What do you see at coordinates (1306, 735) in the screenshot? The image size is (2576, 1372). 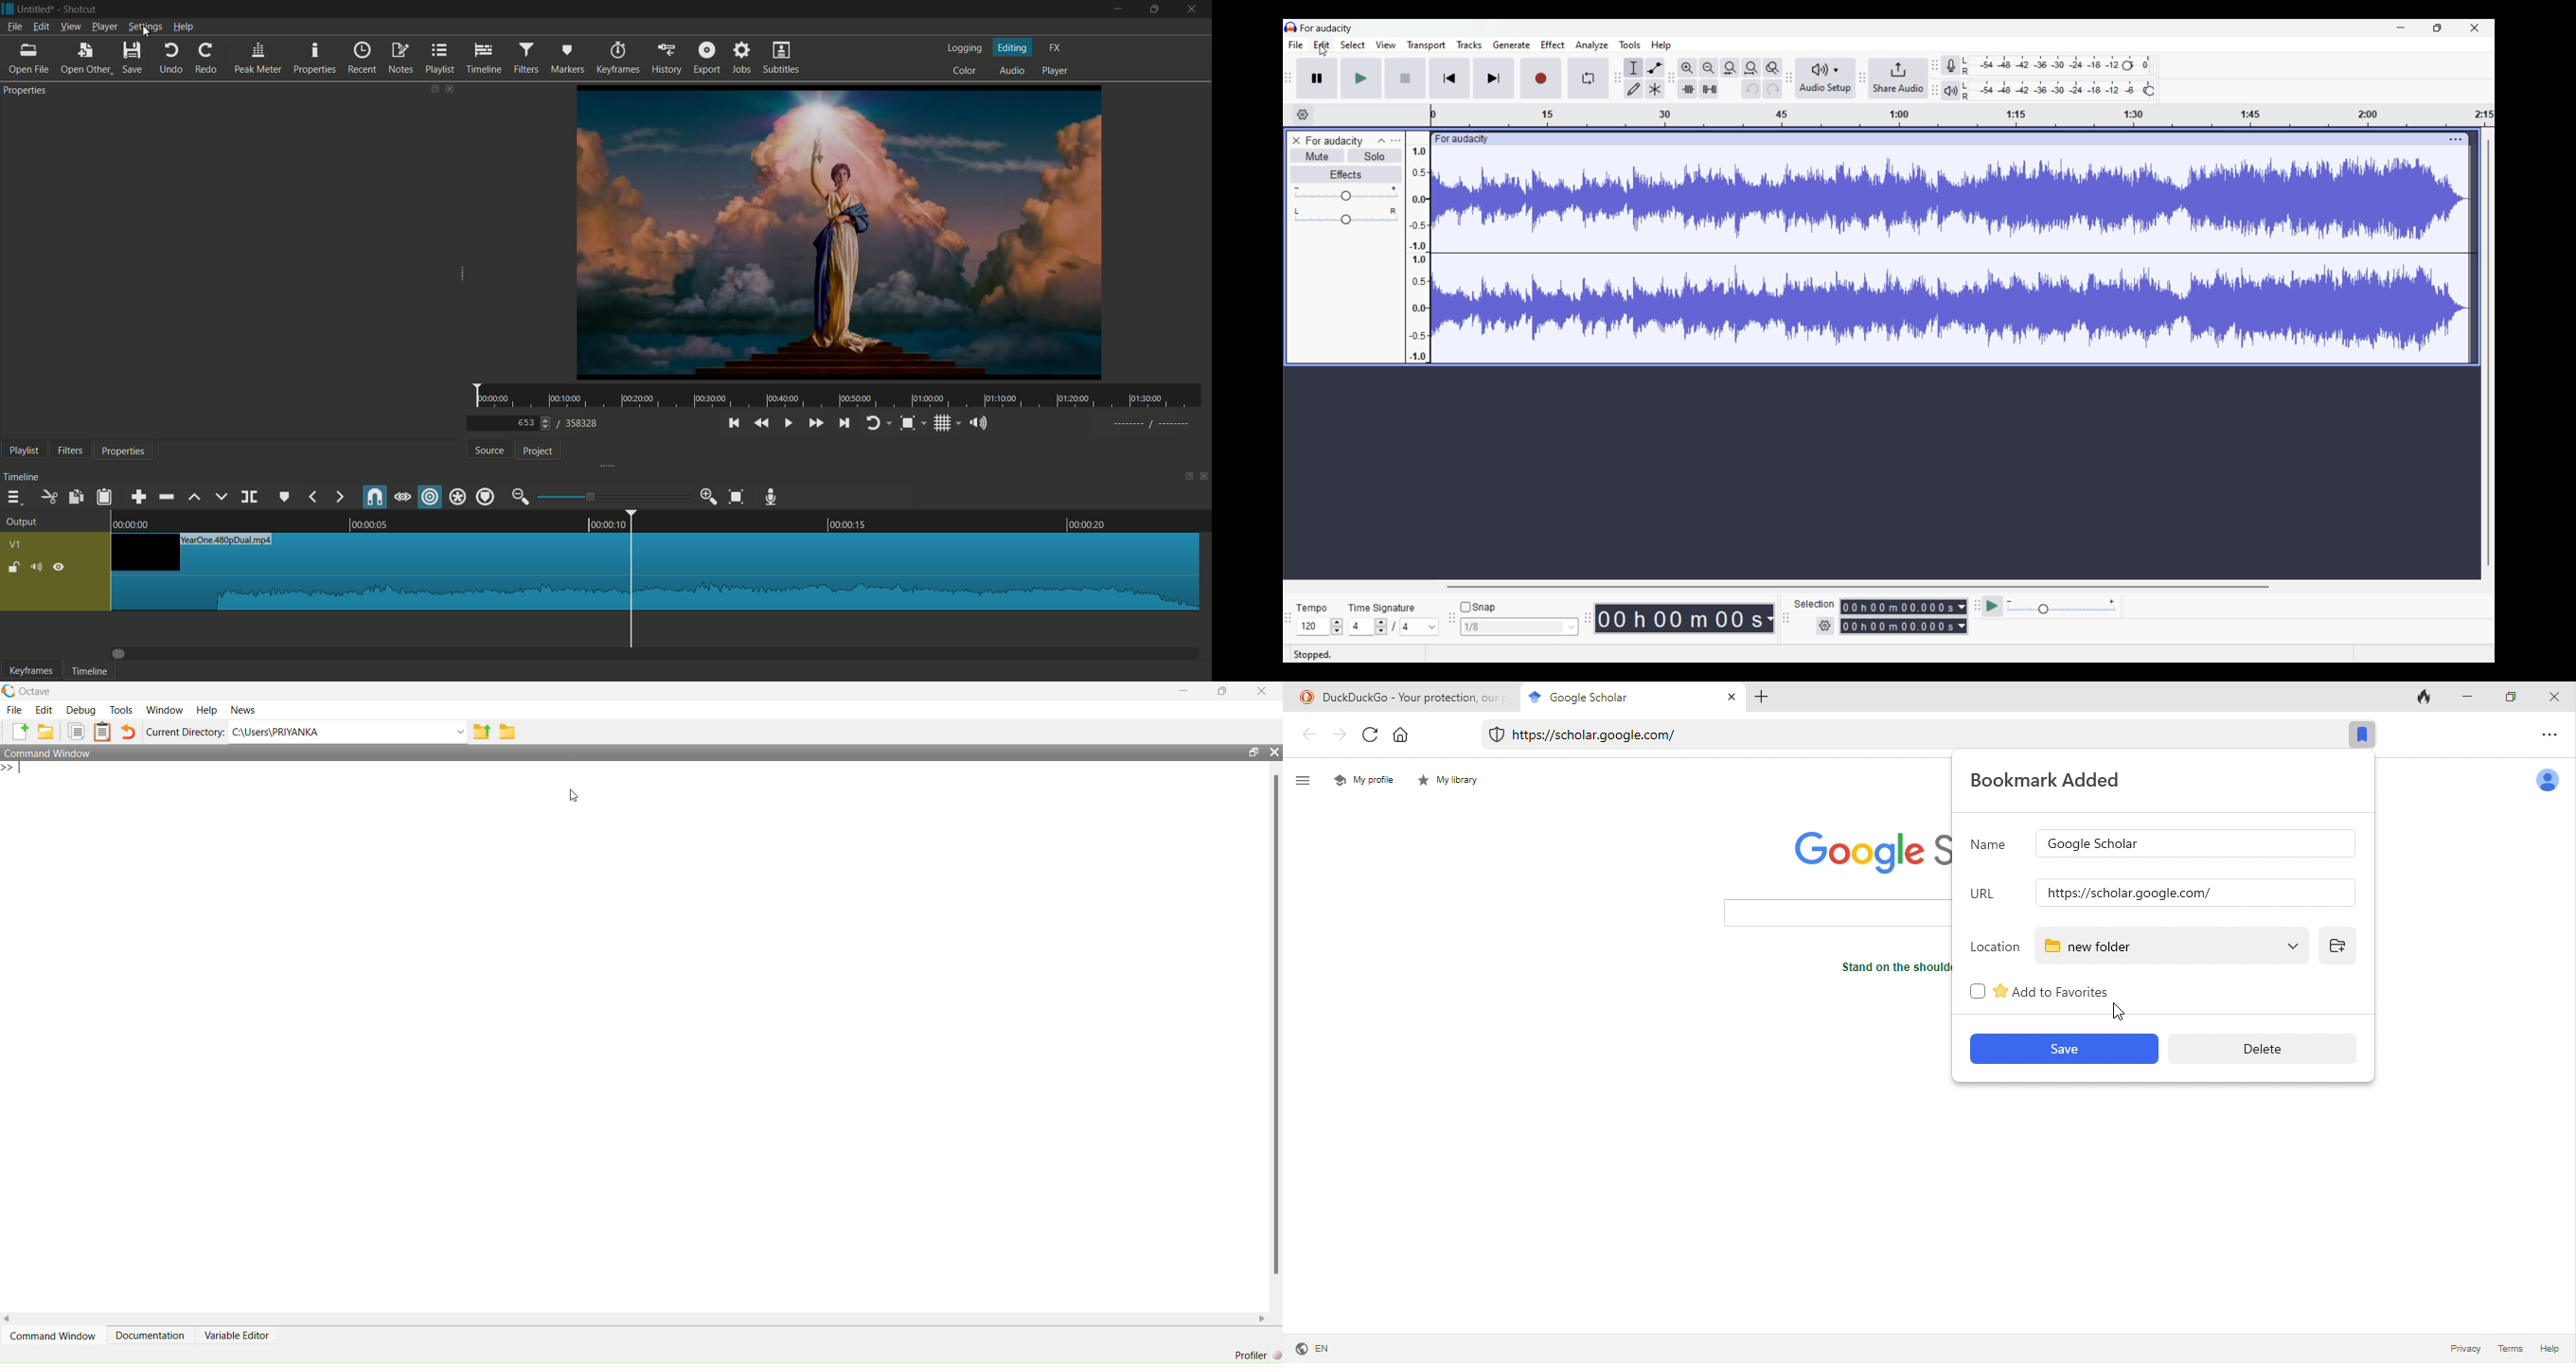 I see `back` at bounding box center [1306, 735].